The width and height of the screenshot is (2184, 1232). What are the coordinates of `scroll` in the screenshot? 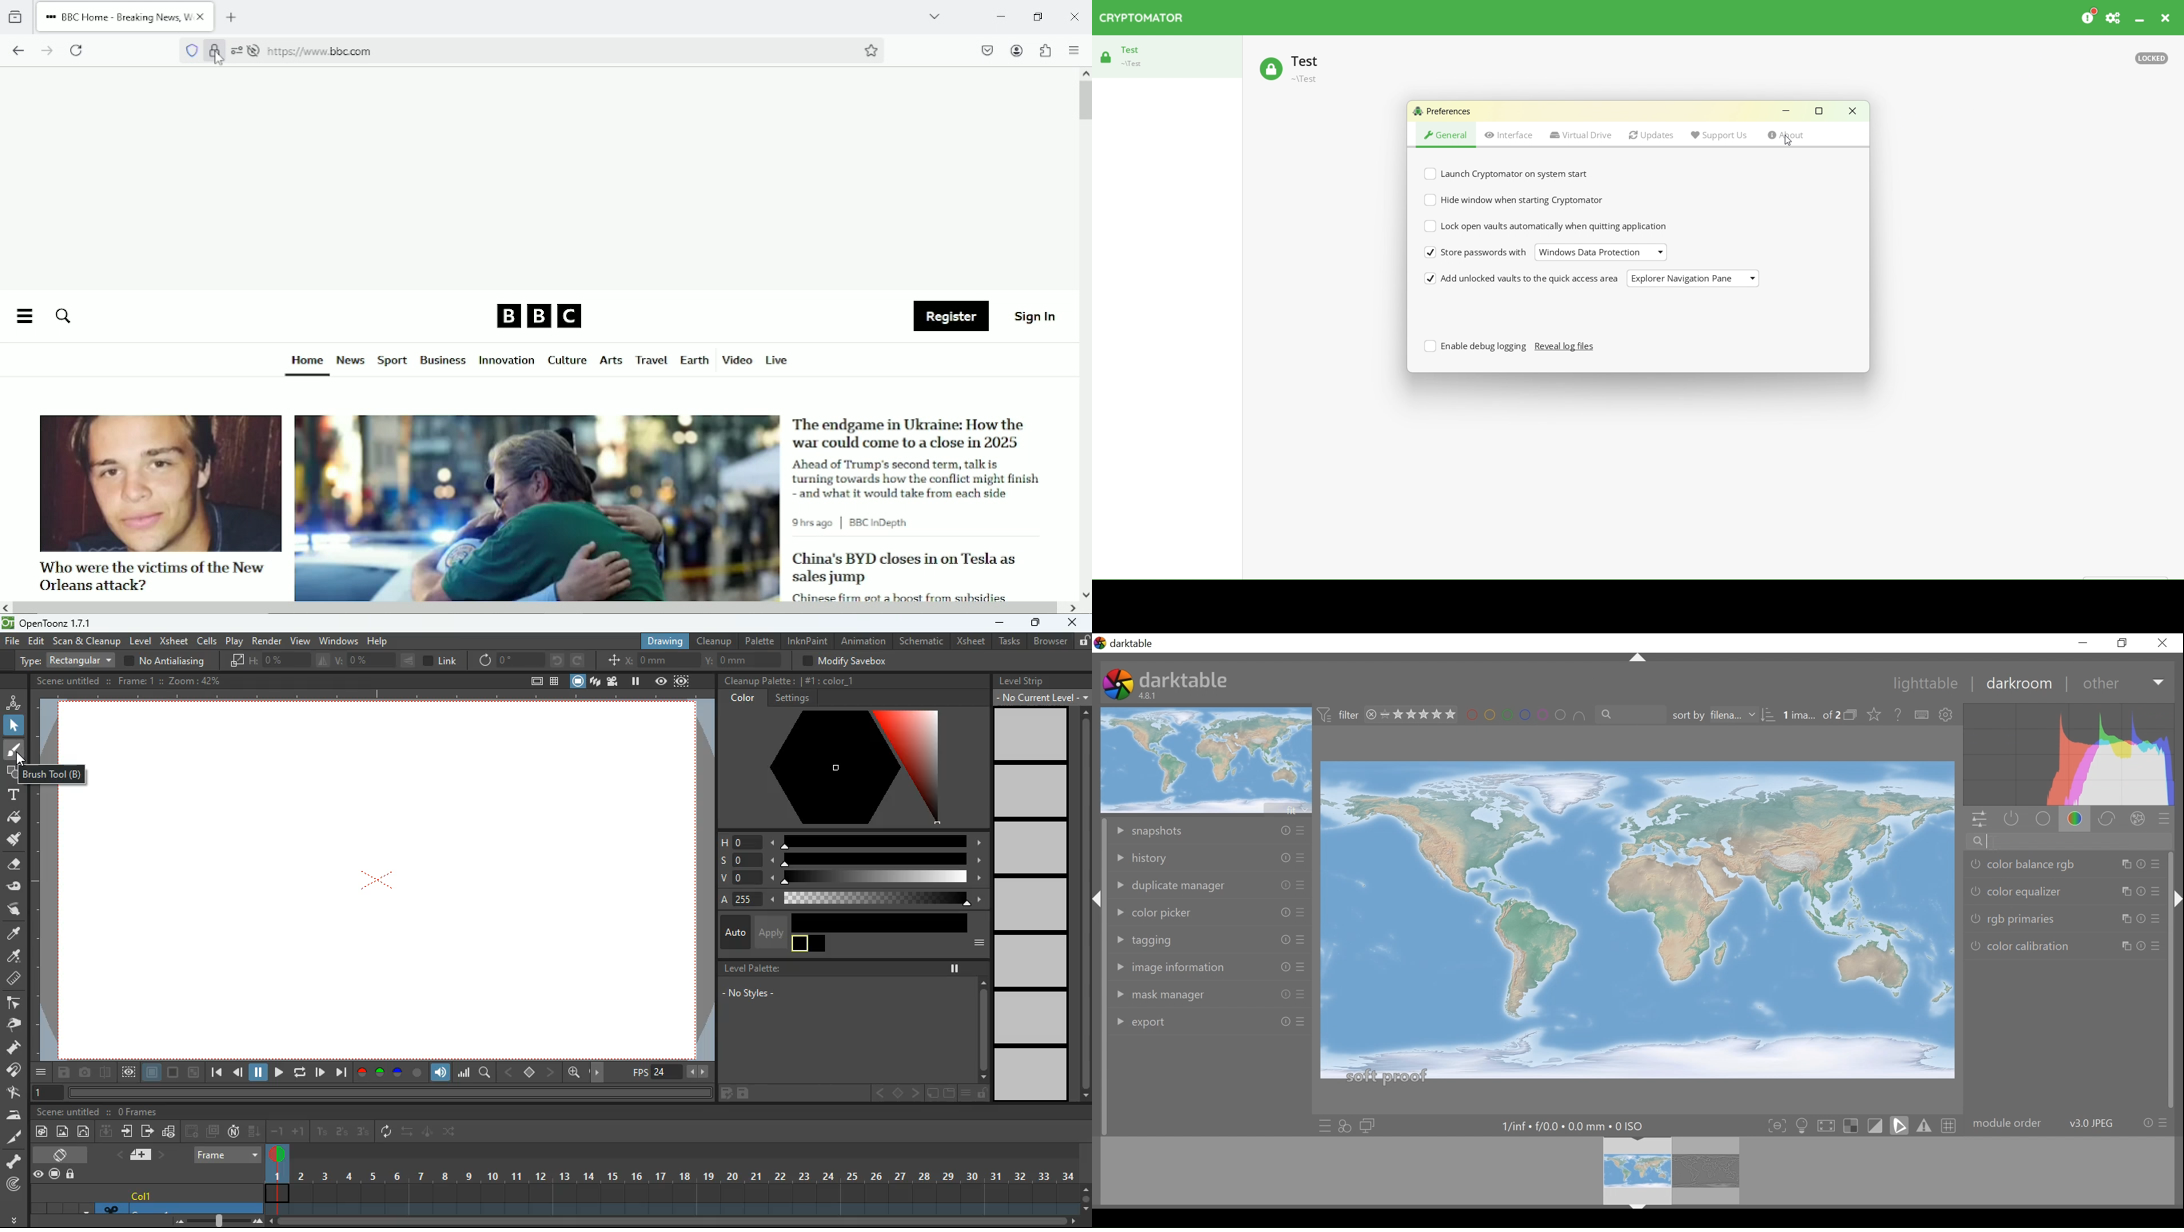 It's located at (1086, 1198).